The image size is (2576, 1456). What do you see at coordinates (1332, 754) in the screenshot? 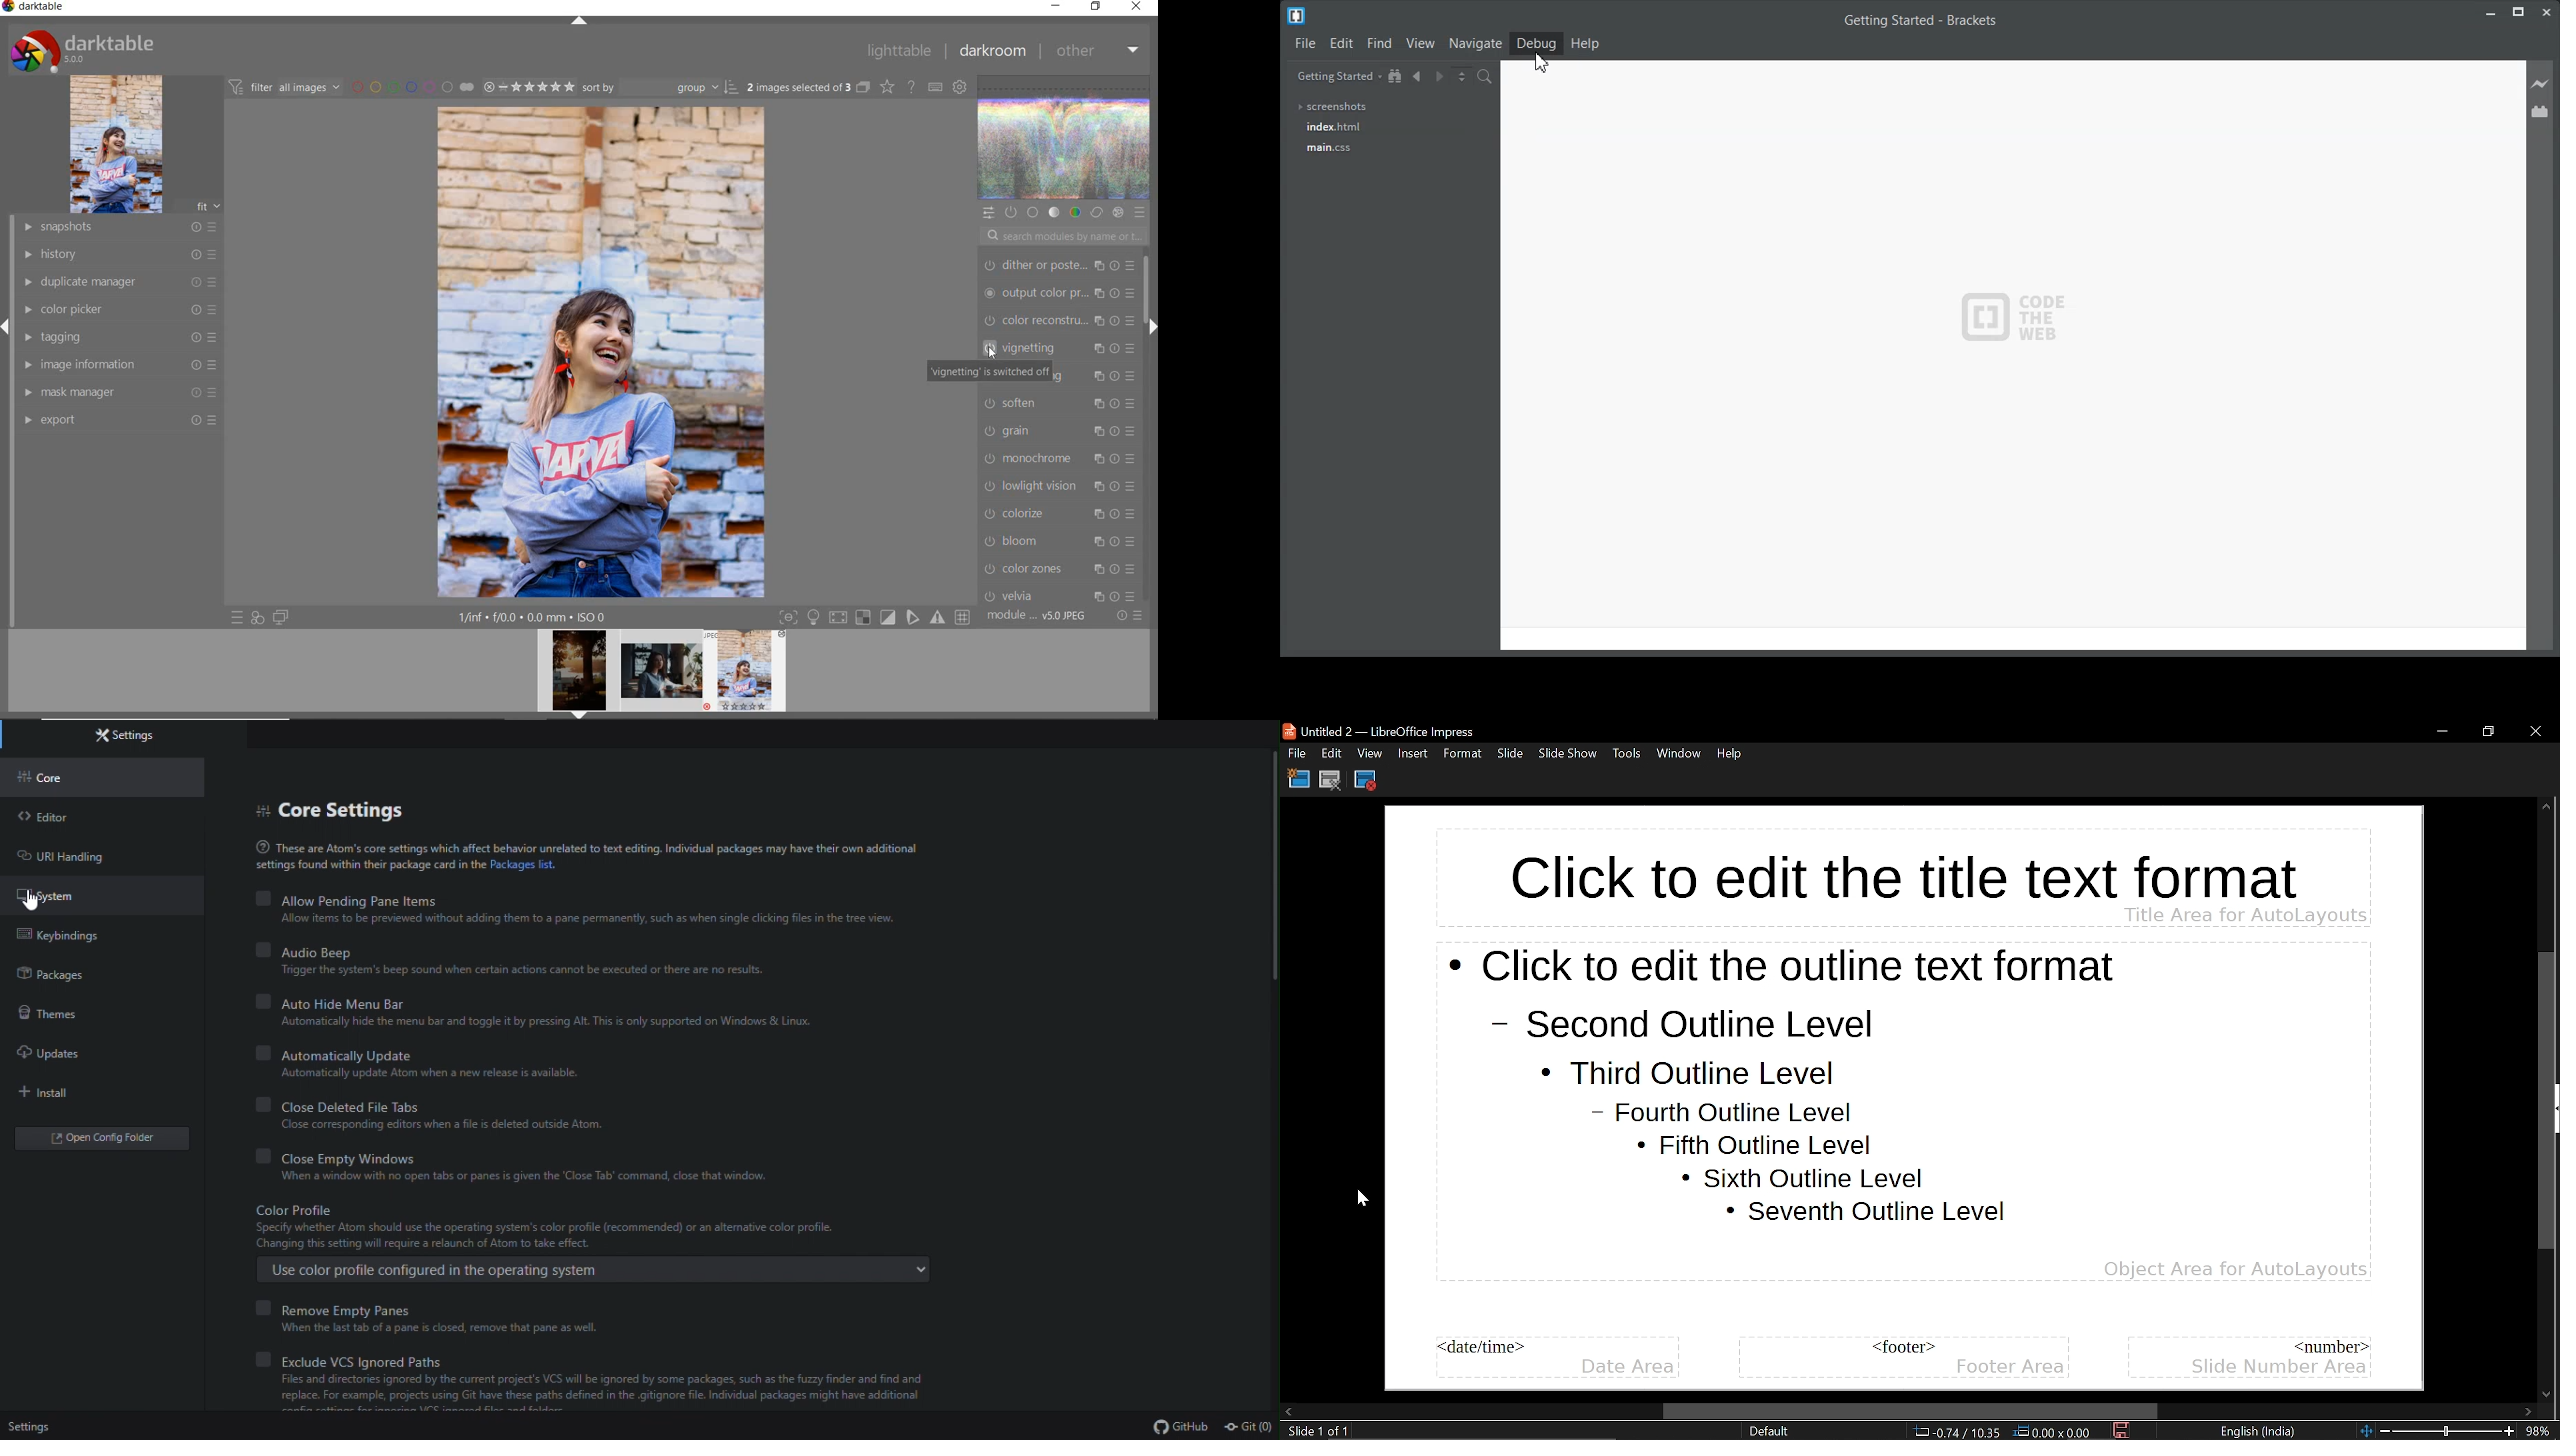
I see `Edit` at bounding box center [1332, 754].